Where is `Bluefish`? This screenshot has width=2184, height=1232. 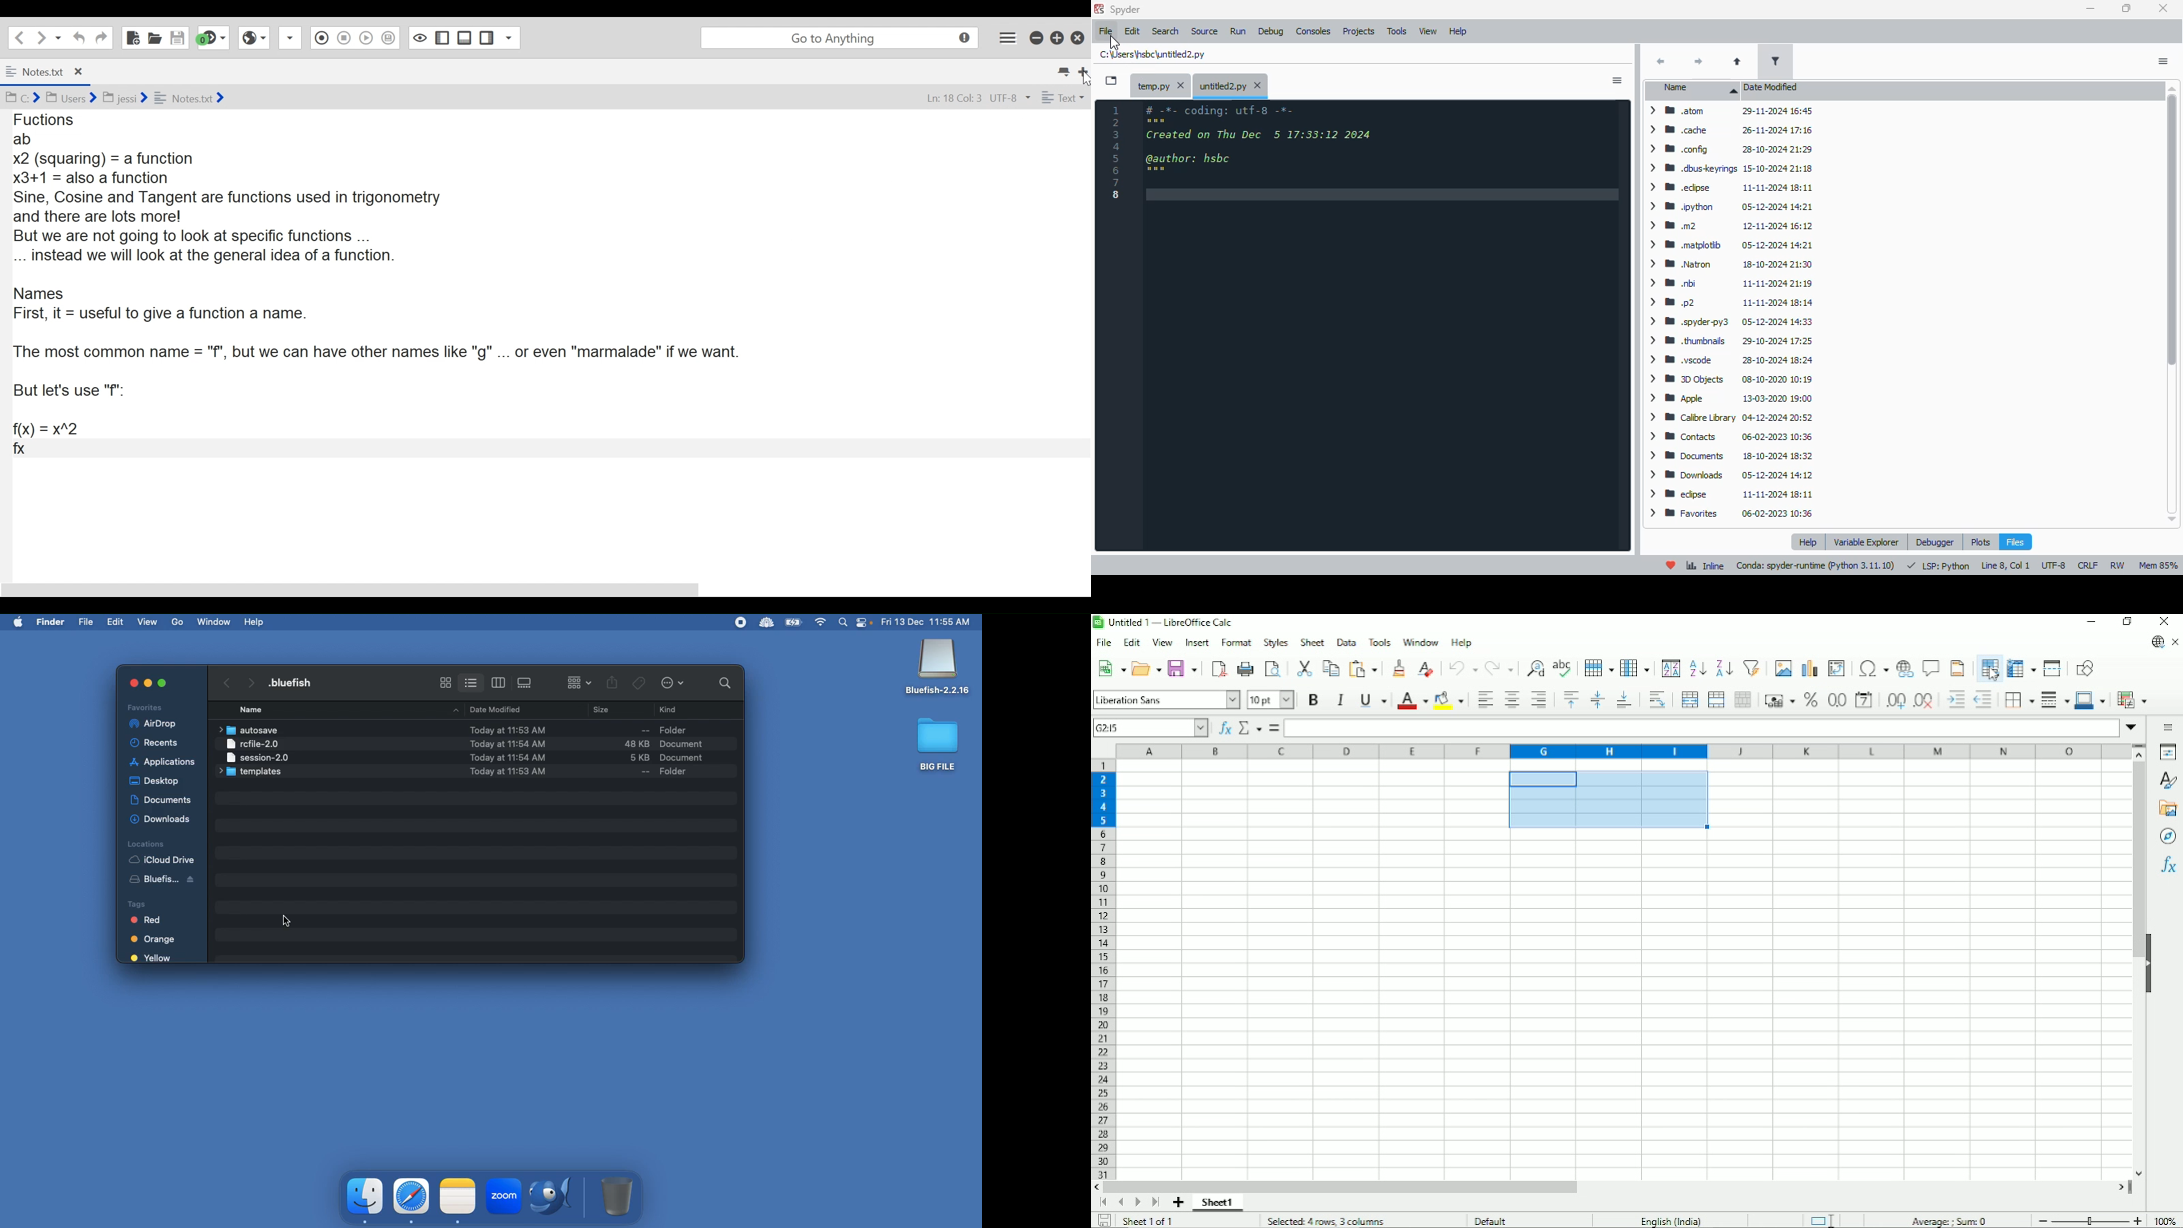 Bluefish is located at coordinates (938, 668).